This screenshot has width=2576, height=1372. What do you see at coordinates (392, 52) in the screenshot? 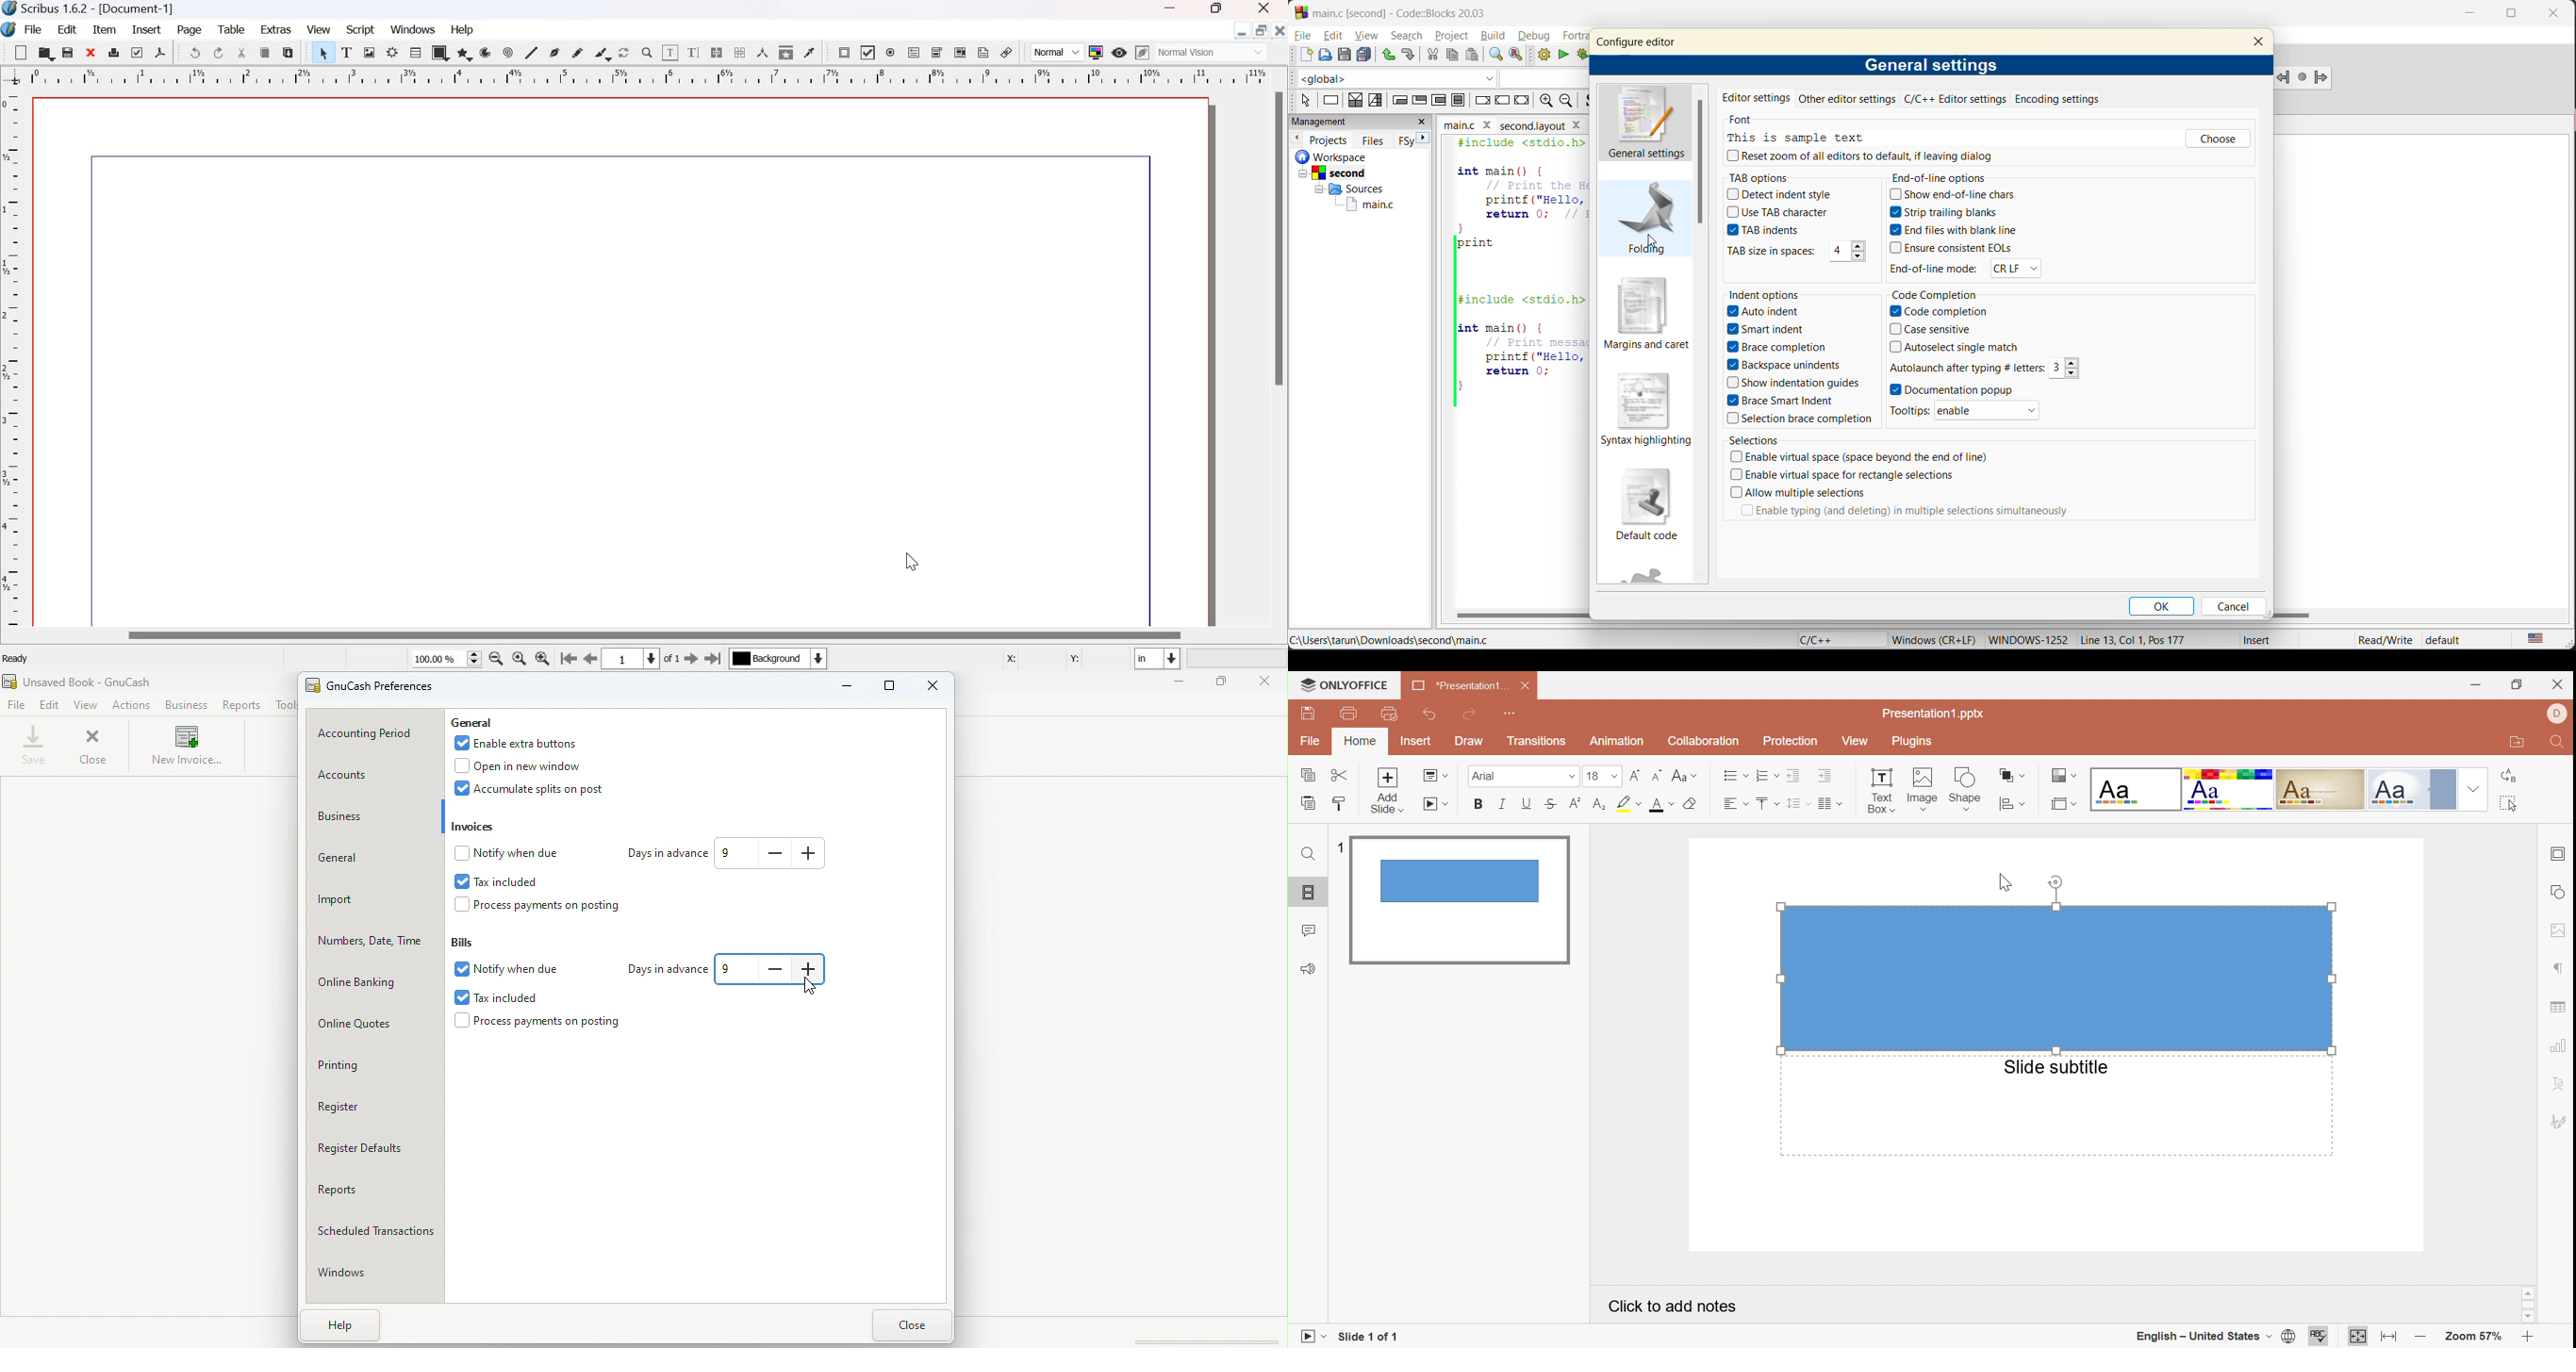
I see `render frame` at bounding box center [392, 52].